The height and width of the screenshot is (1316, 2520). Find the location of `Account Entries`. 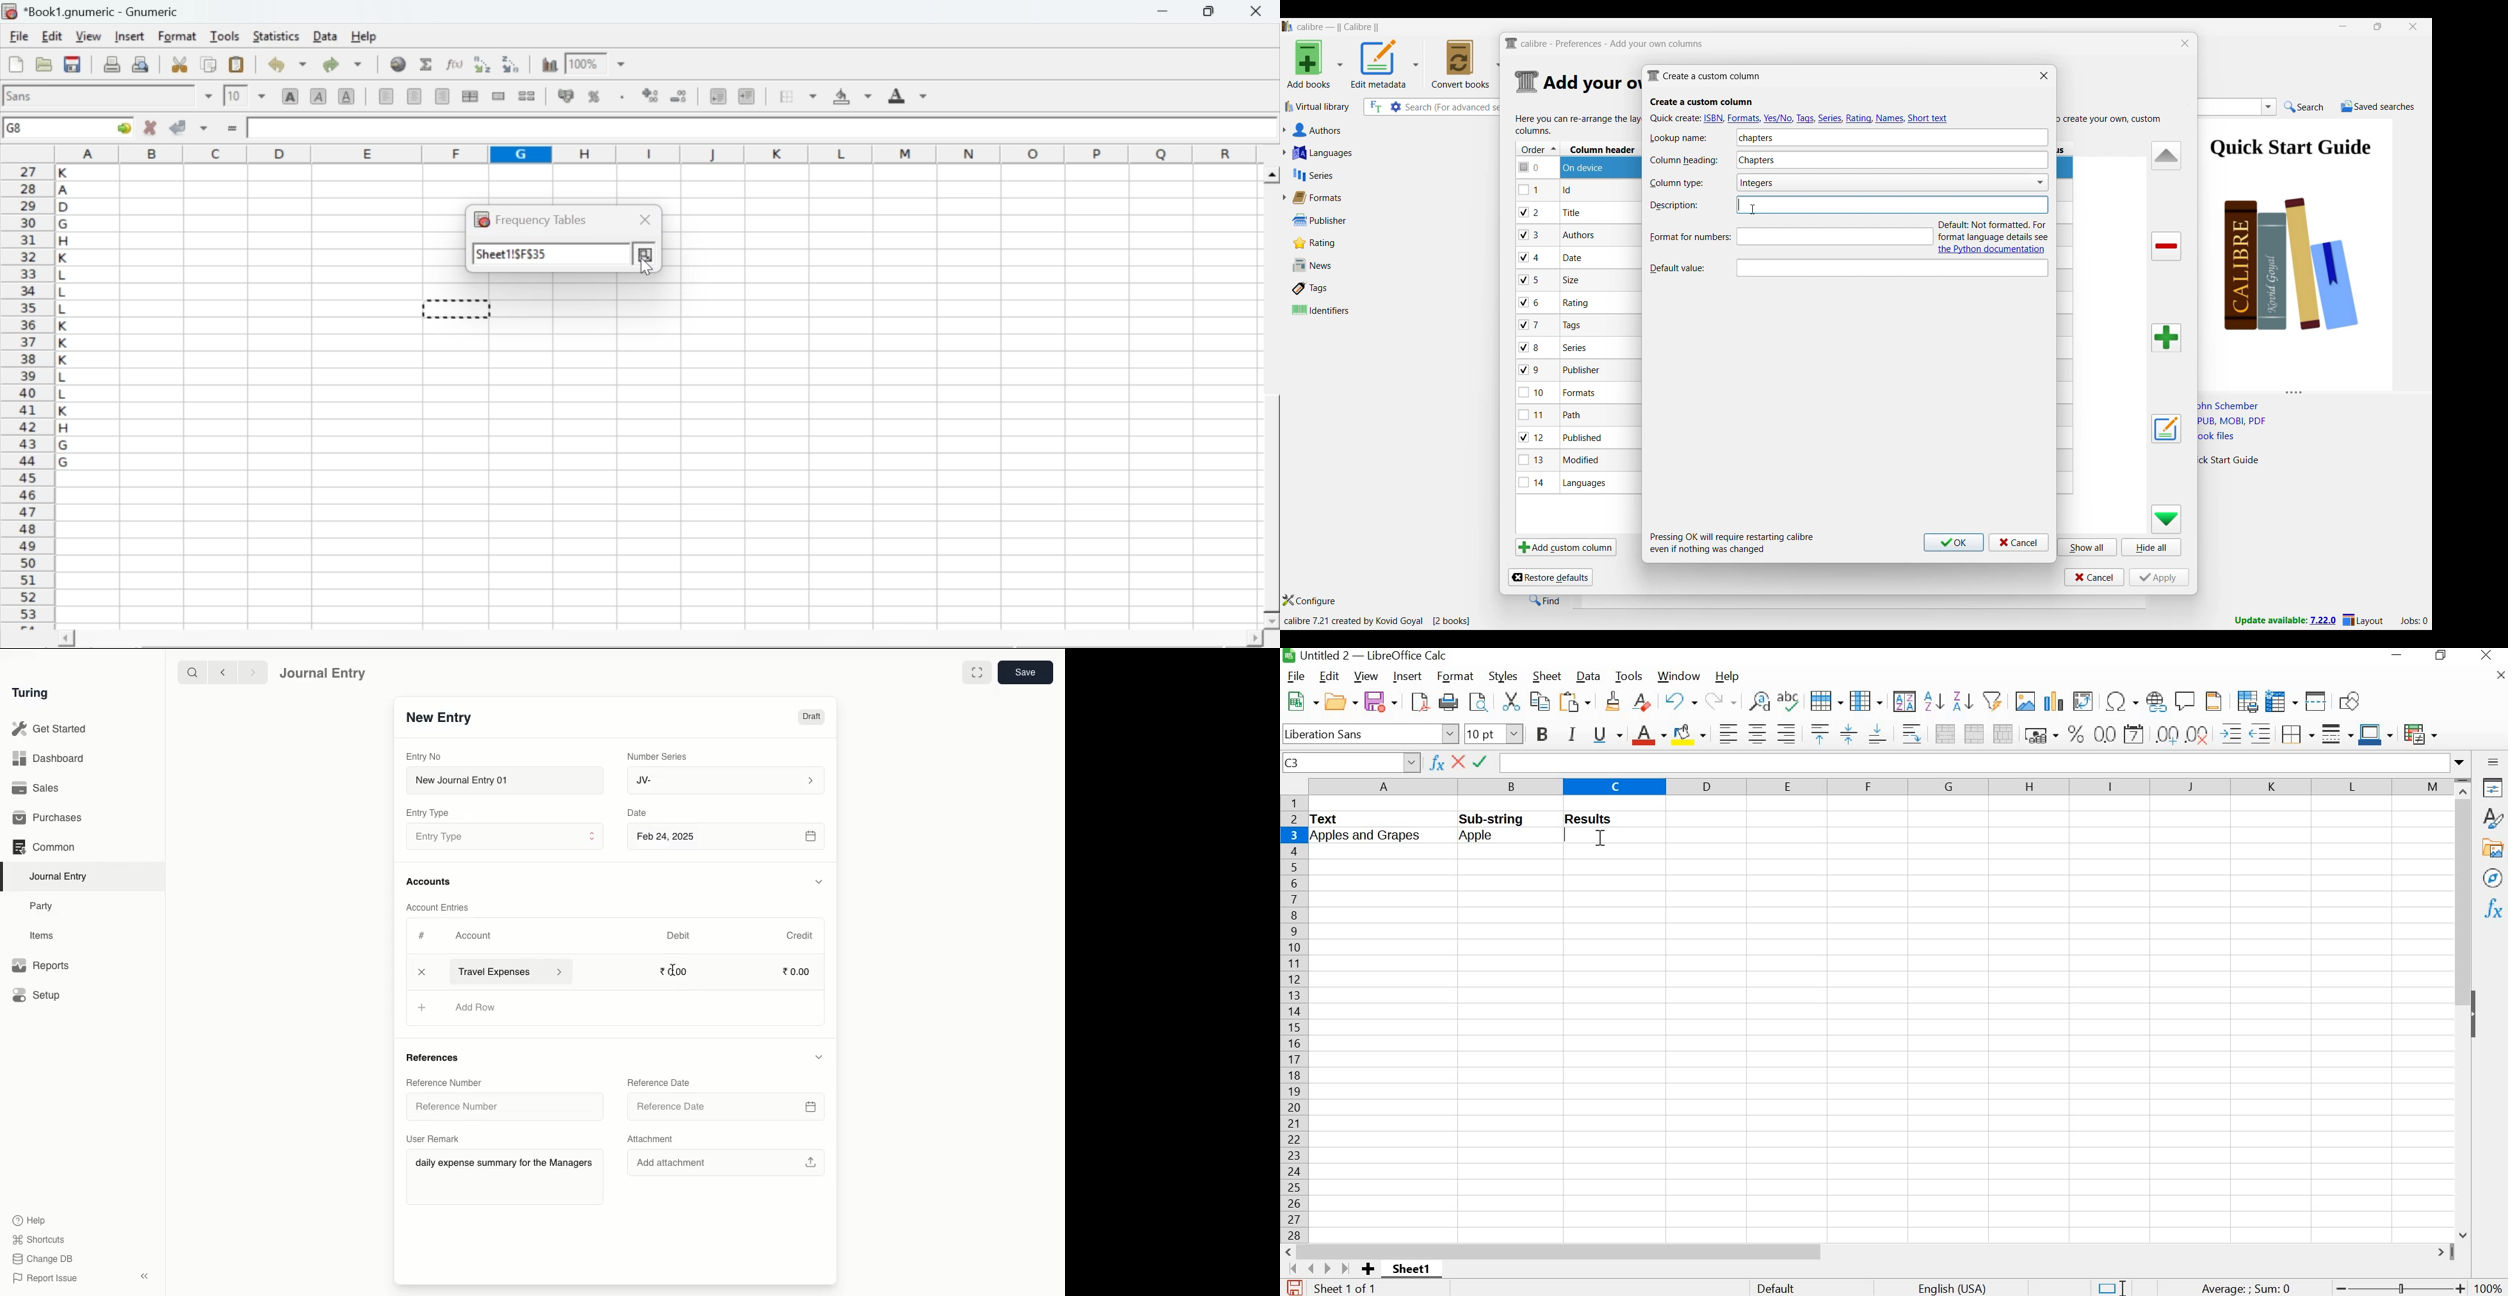

Account Entries is located at coordinates (440, 907).